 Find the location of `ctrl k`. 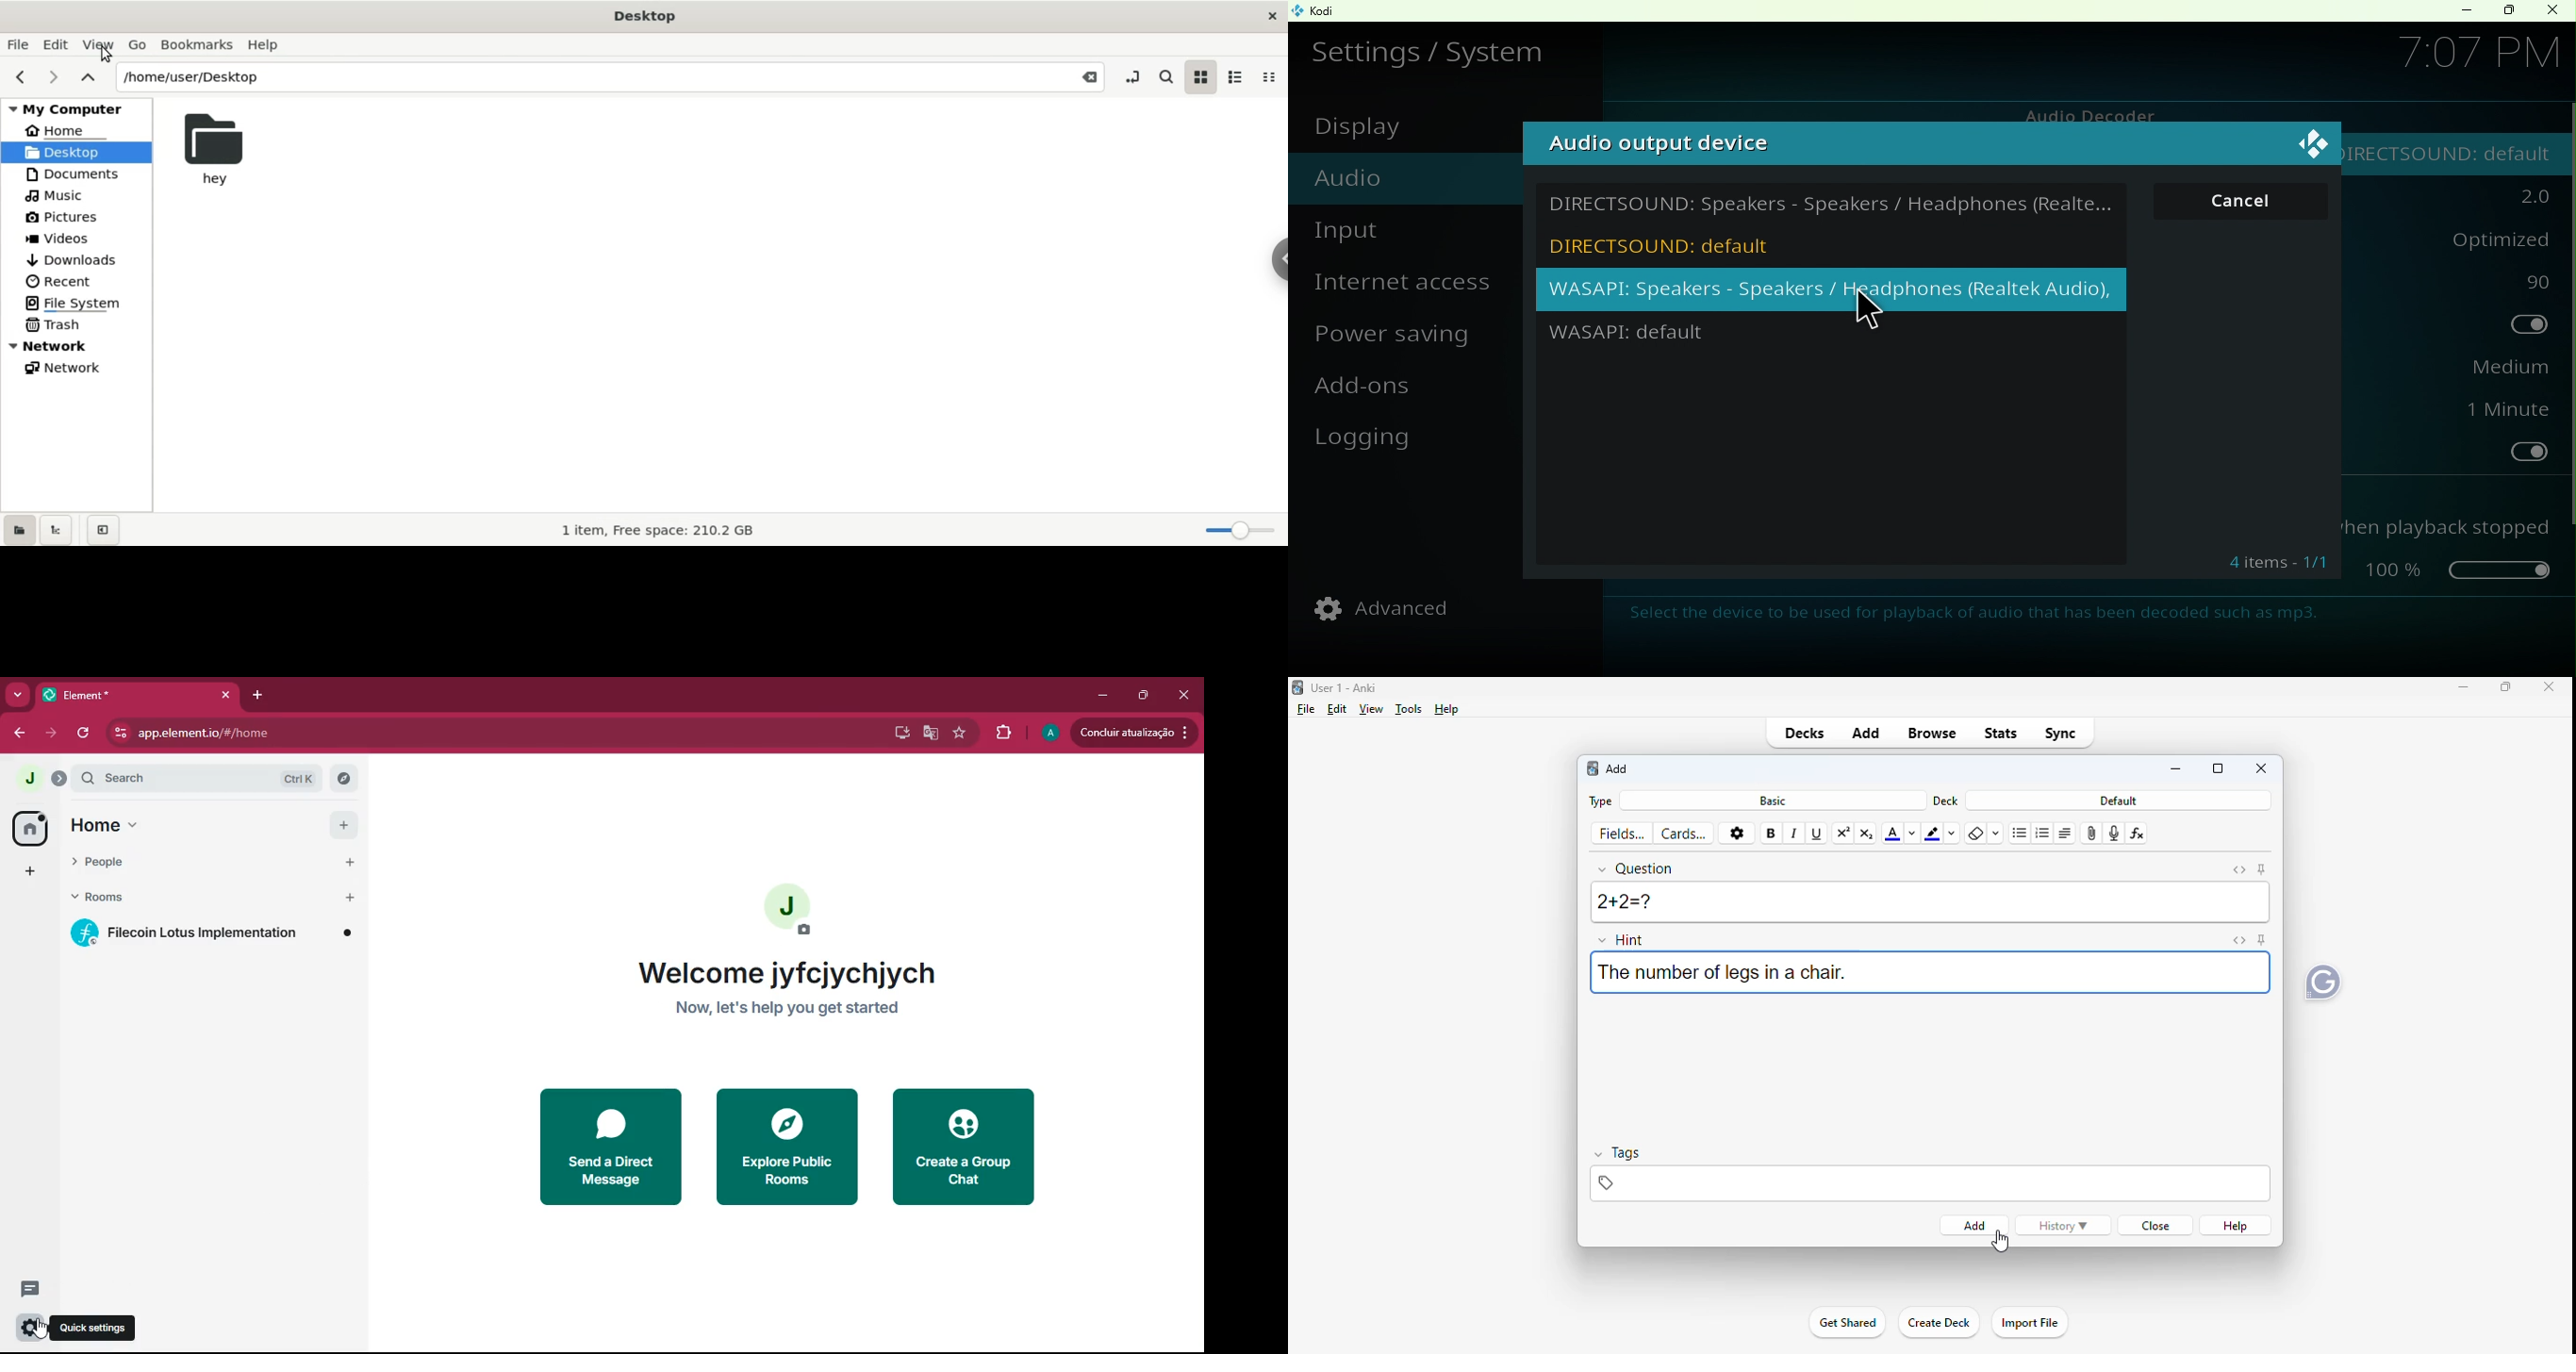

ctrl k is located at coordinates (294, 780).